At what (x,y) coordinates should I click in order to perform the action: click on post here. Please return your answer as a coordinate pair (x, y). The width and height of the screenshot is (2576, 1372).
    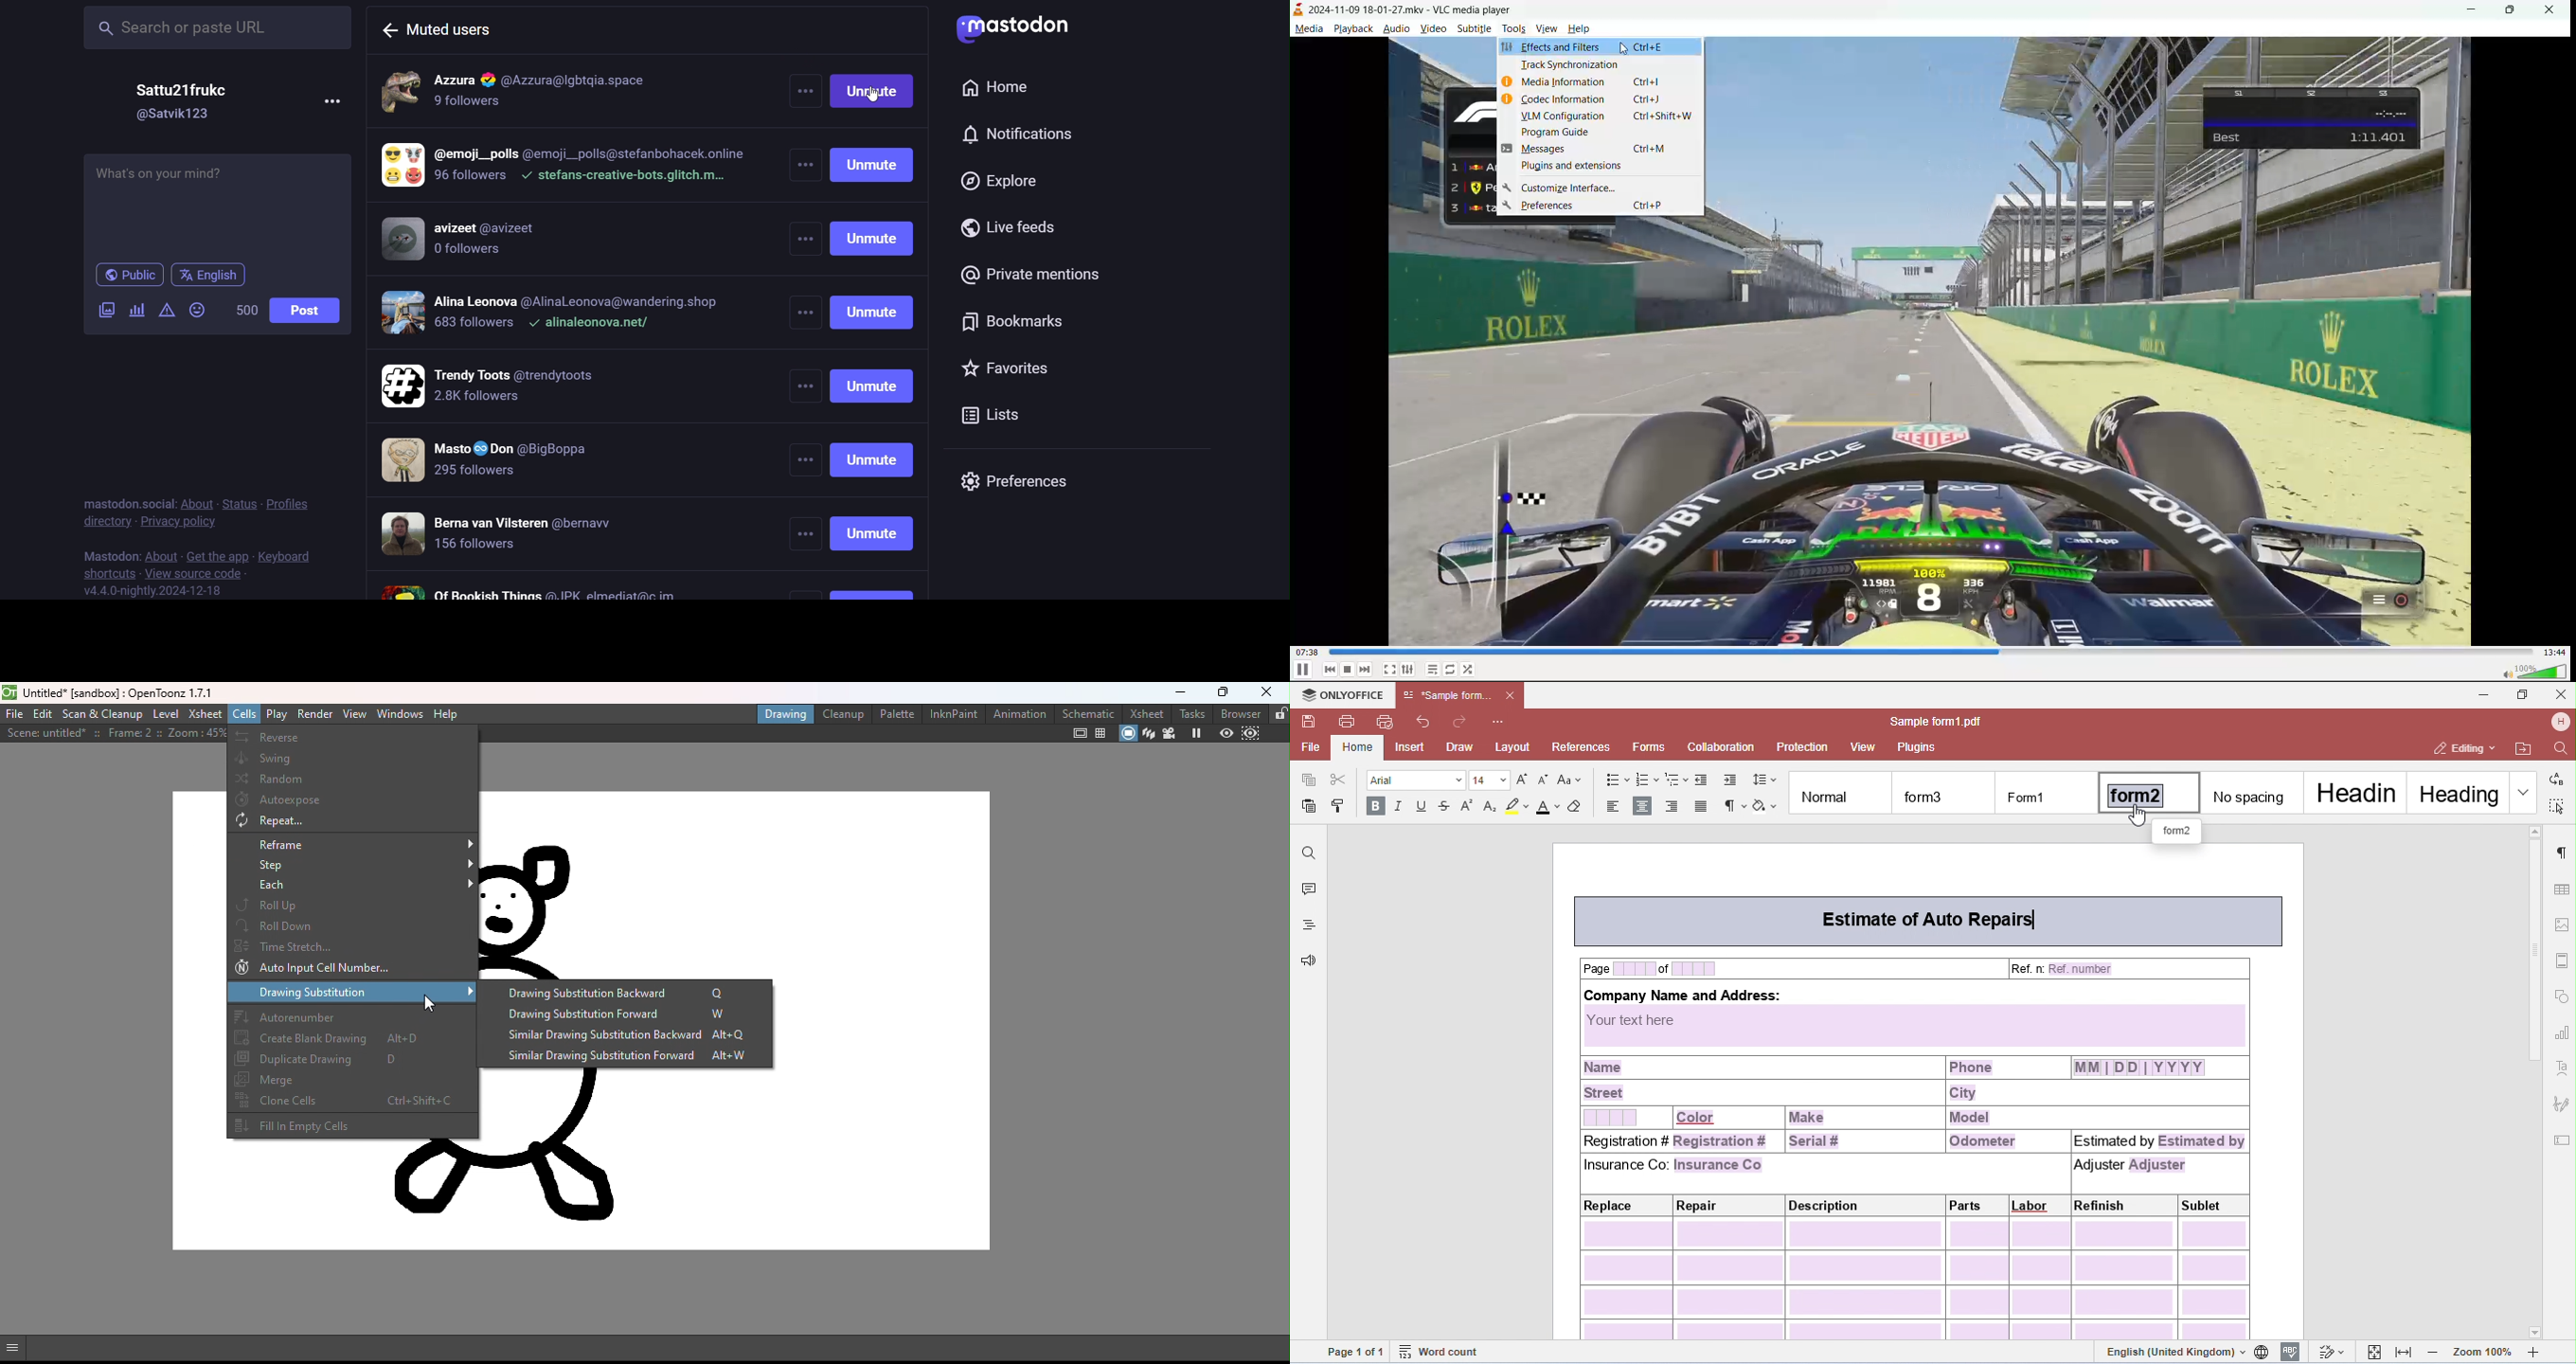
    Looking at the image, I should click on (217, 203).